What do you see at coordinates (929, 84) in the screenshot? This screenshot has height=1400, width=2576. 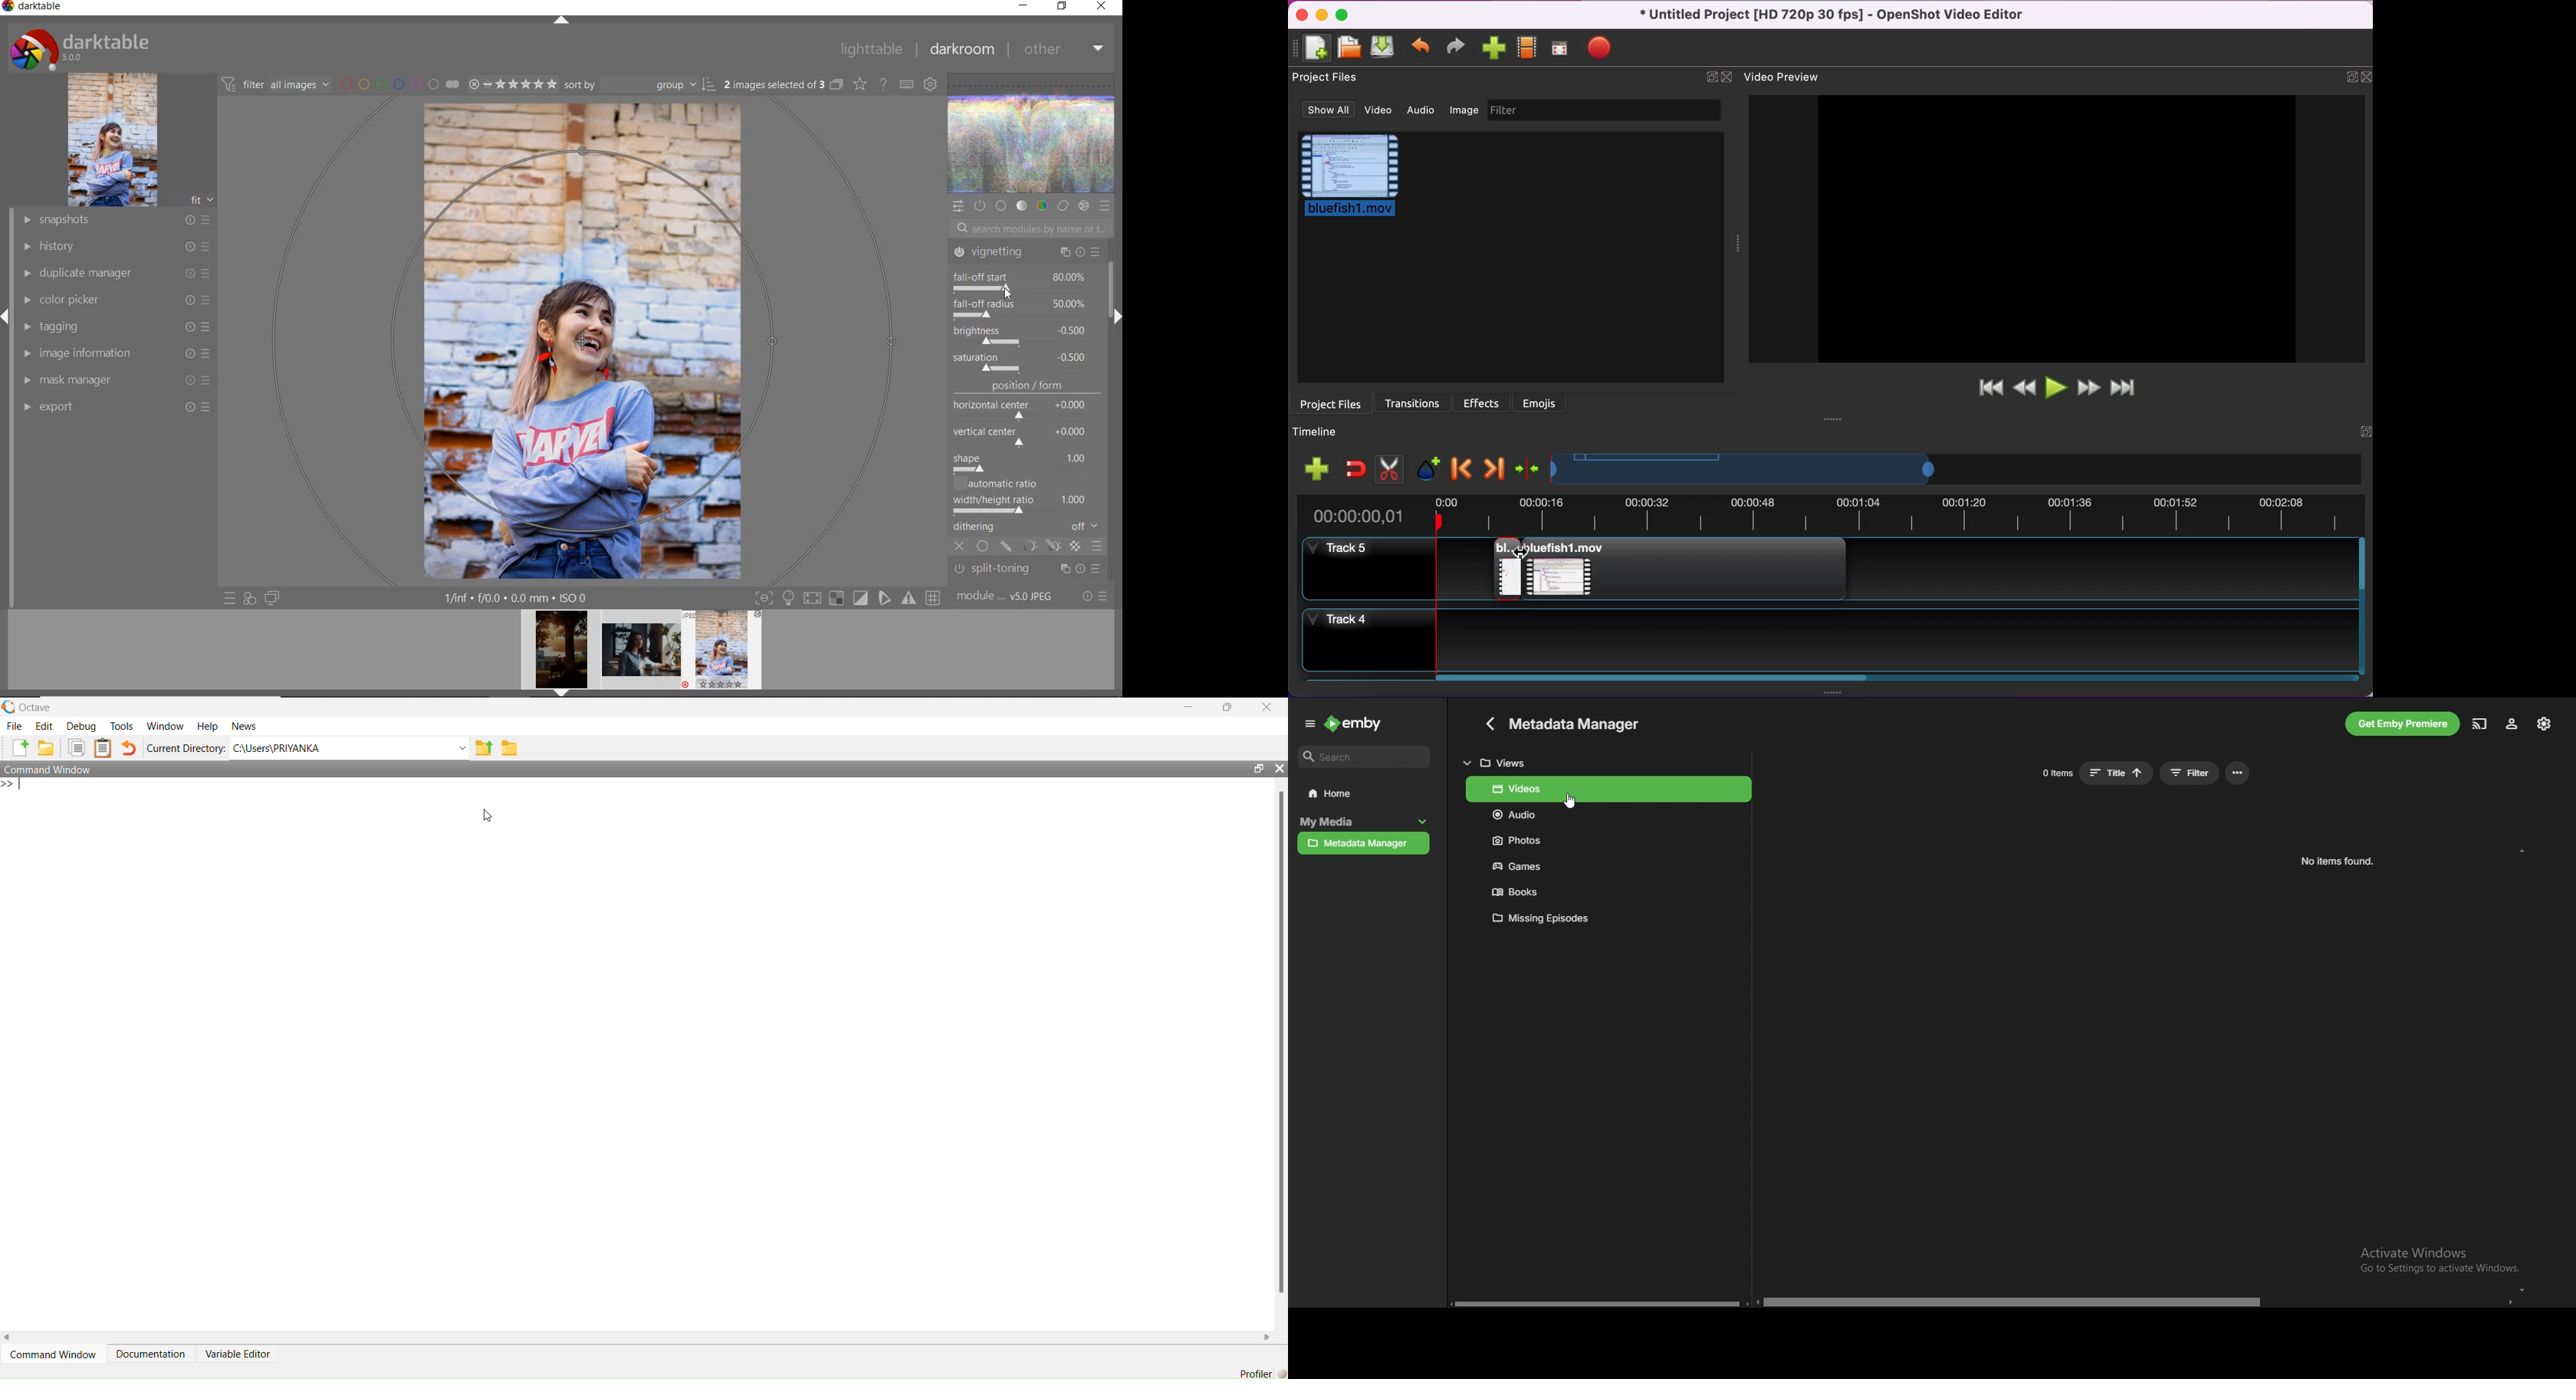 I see `SHOW GLOBAL PREFERENCES` at bounding box center [929, 84].